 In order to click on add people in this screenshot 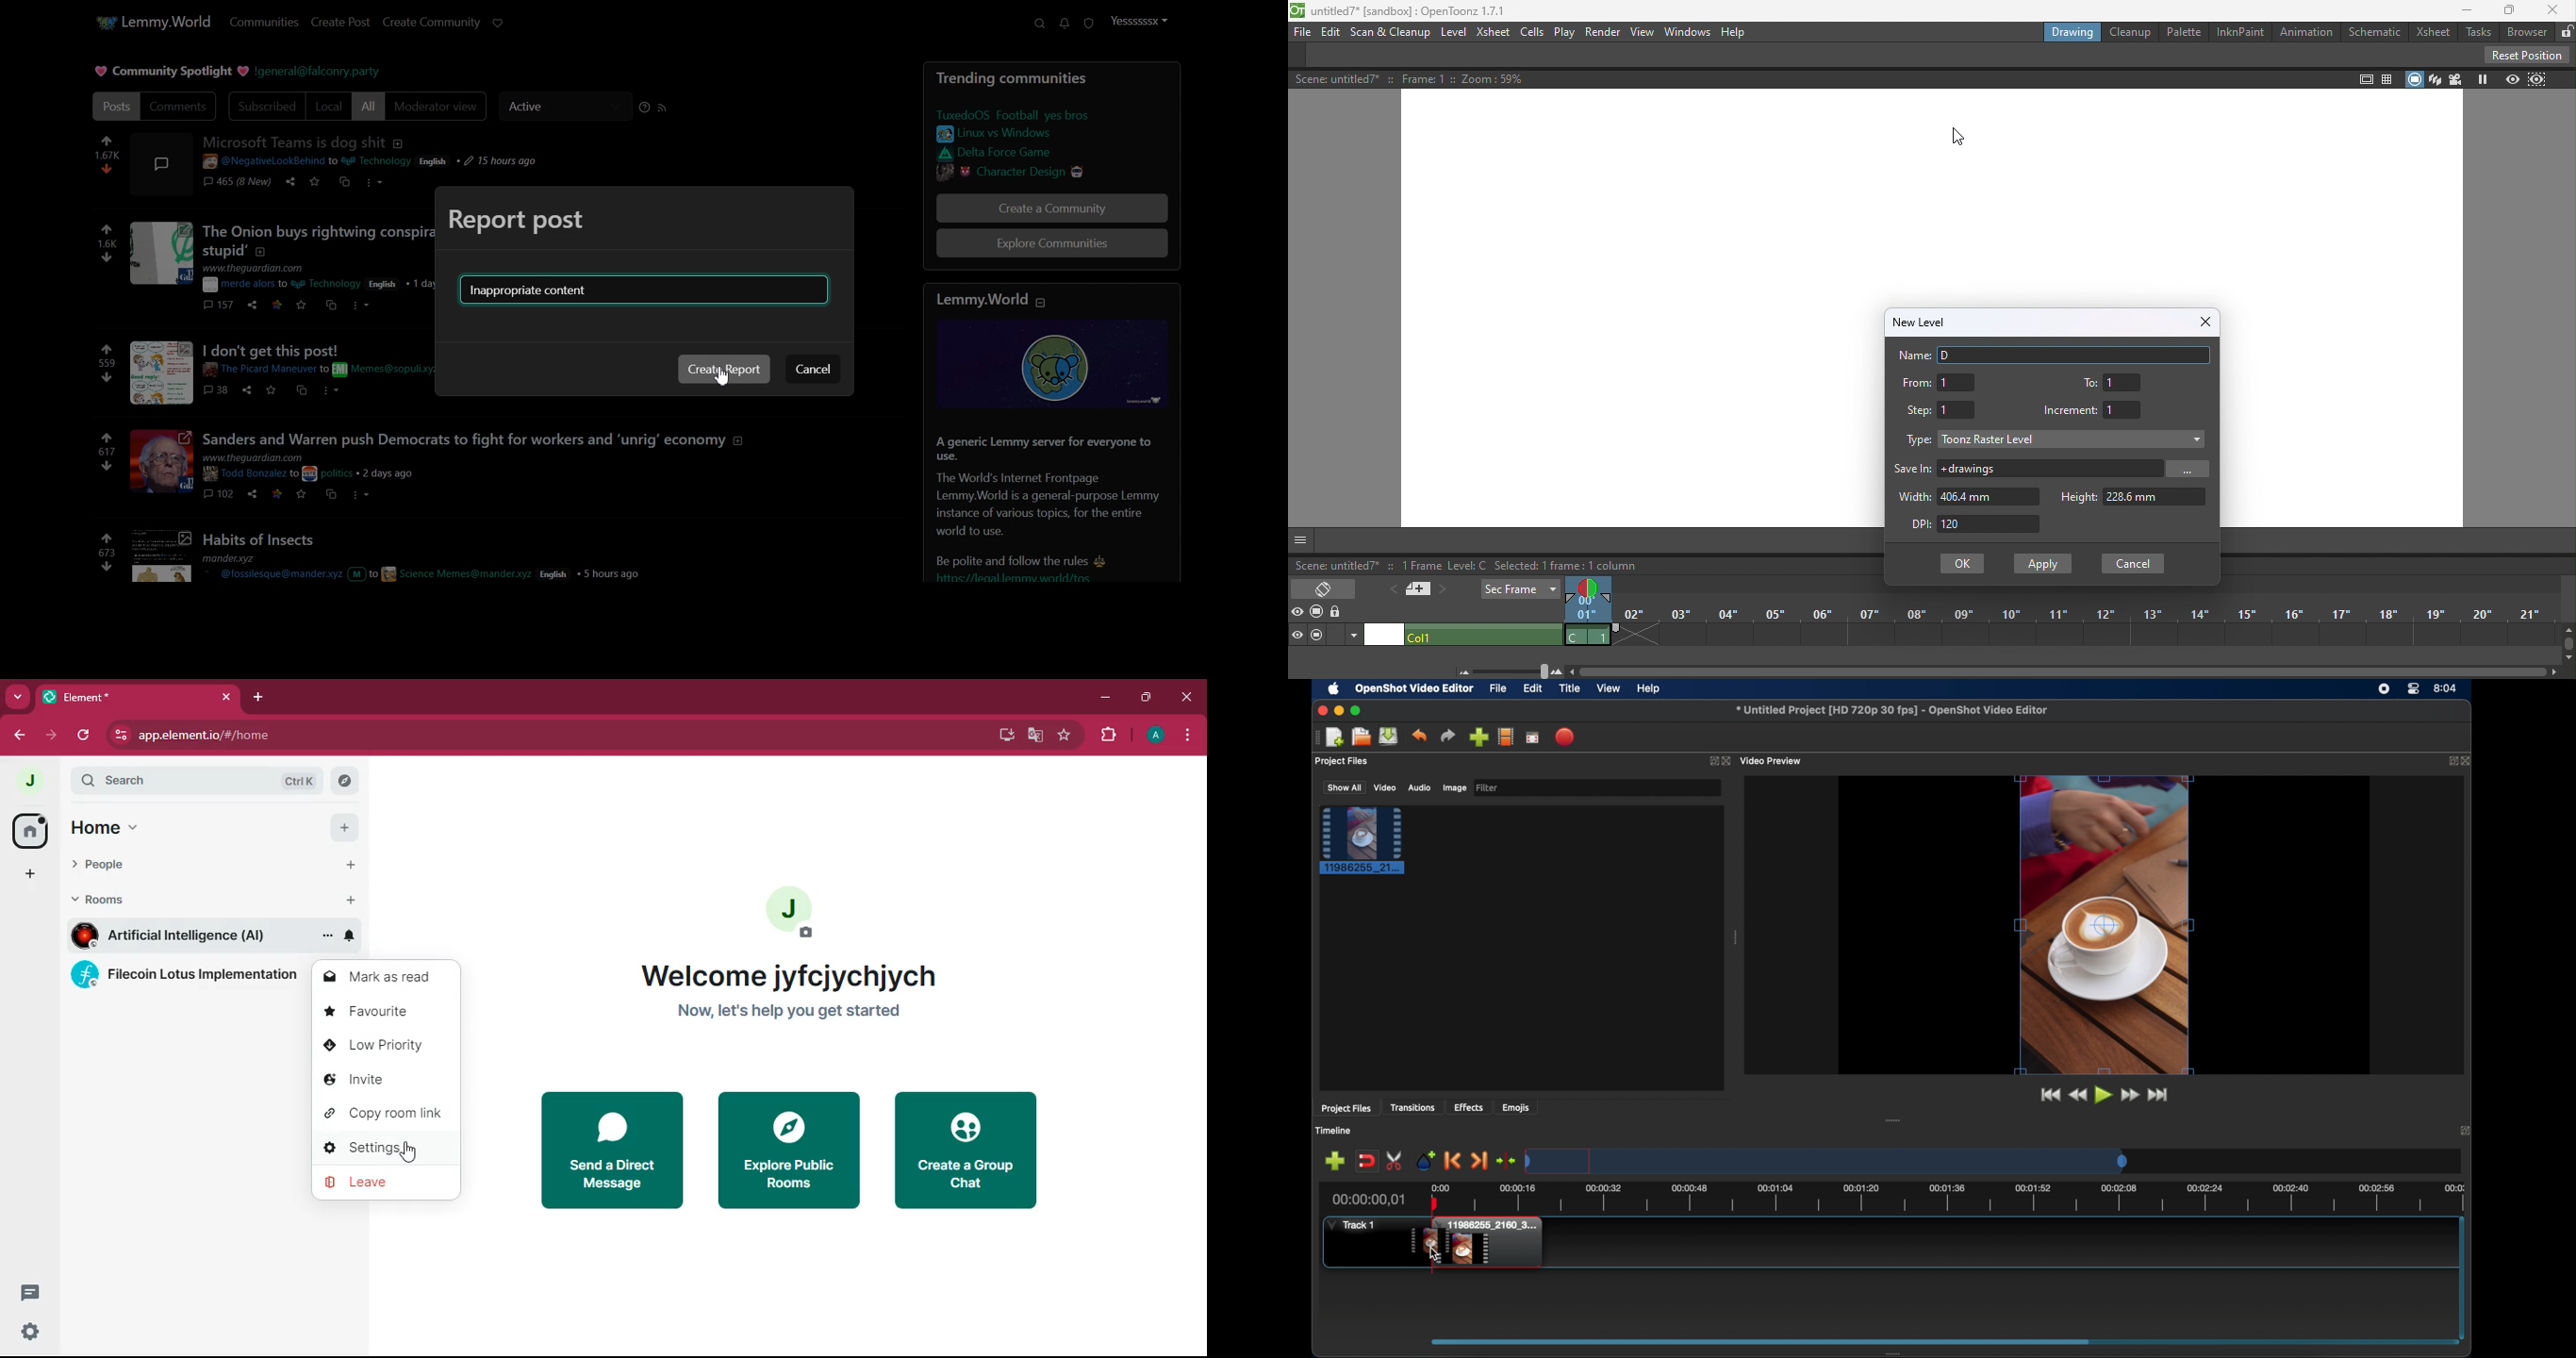, I will do `click(350, 865)`.